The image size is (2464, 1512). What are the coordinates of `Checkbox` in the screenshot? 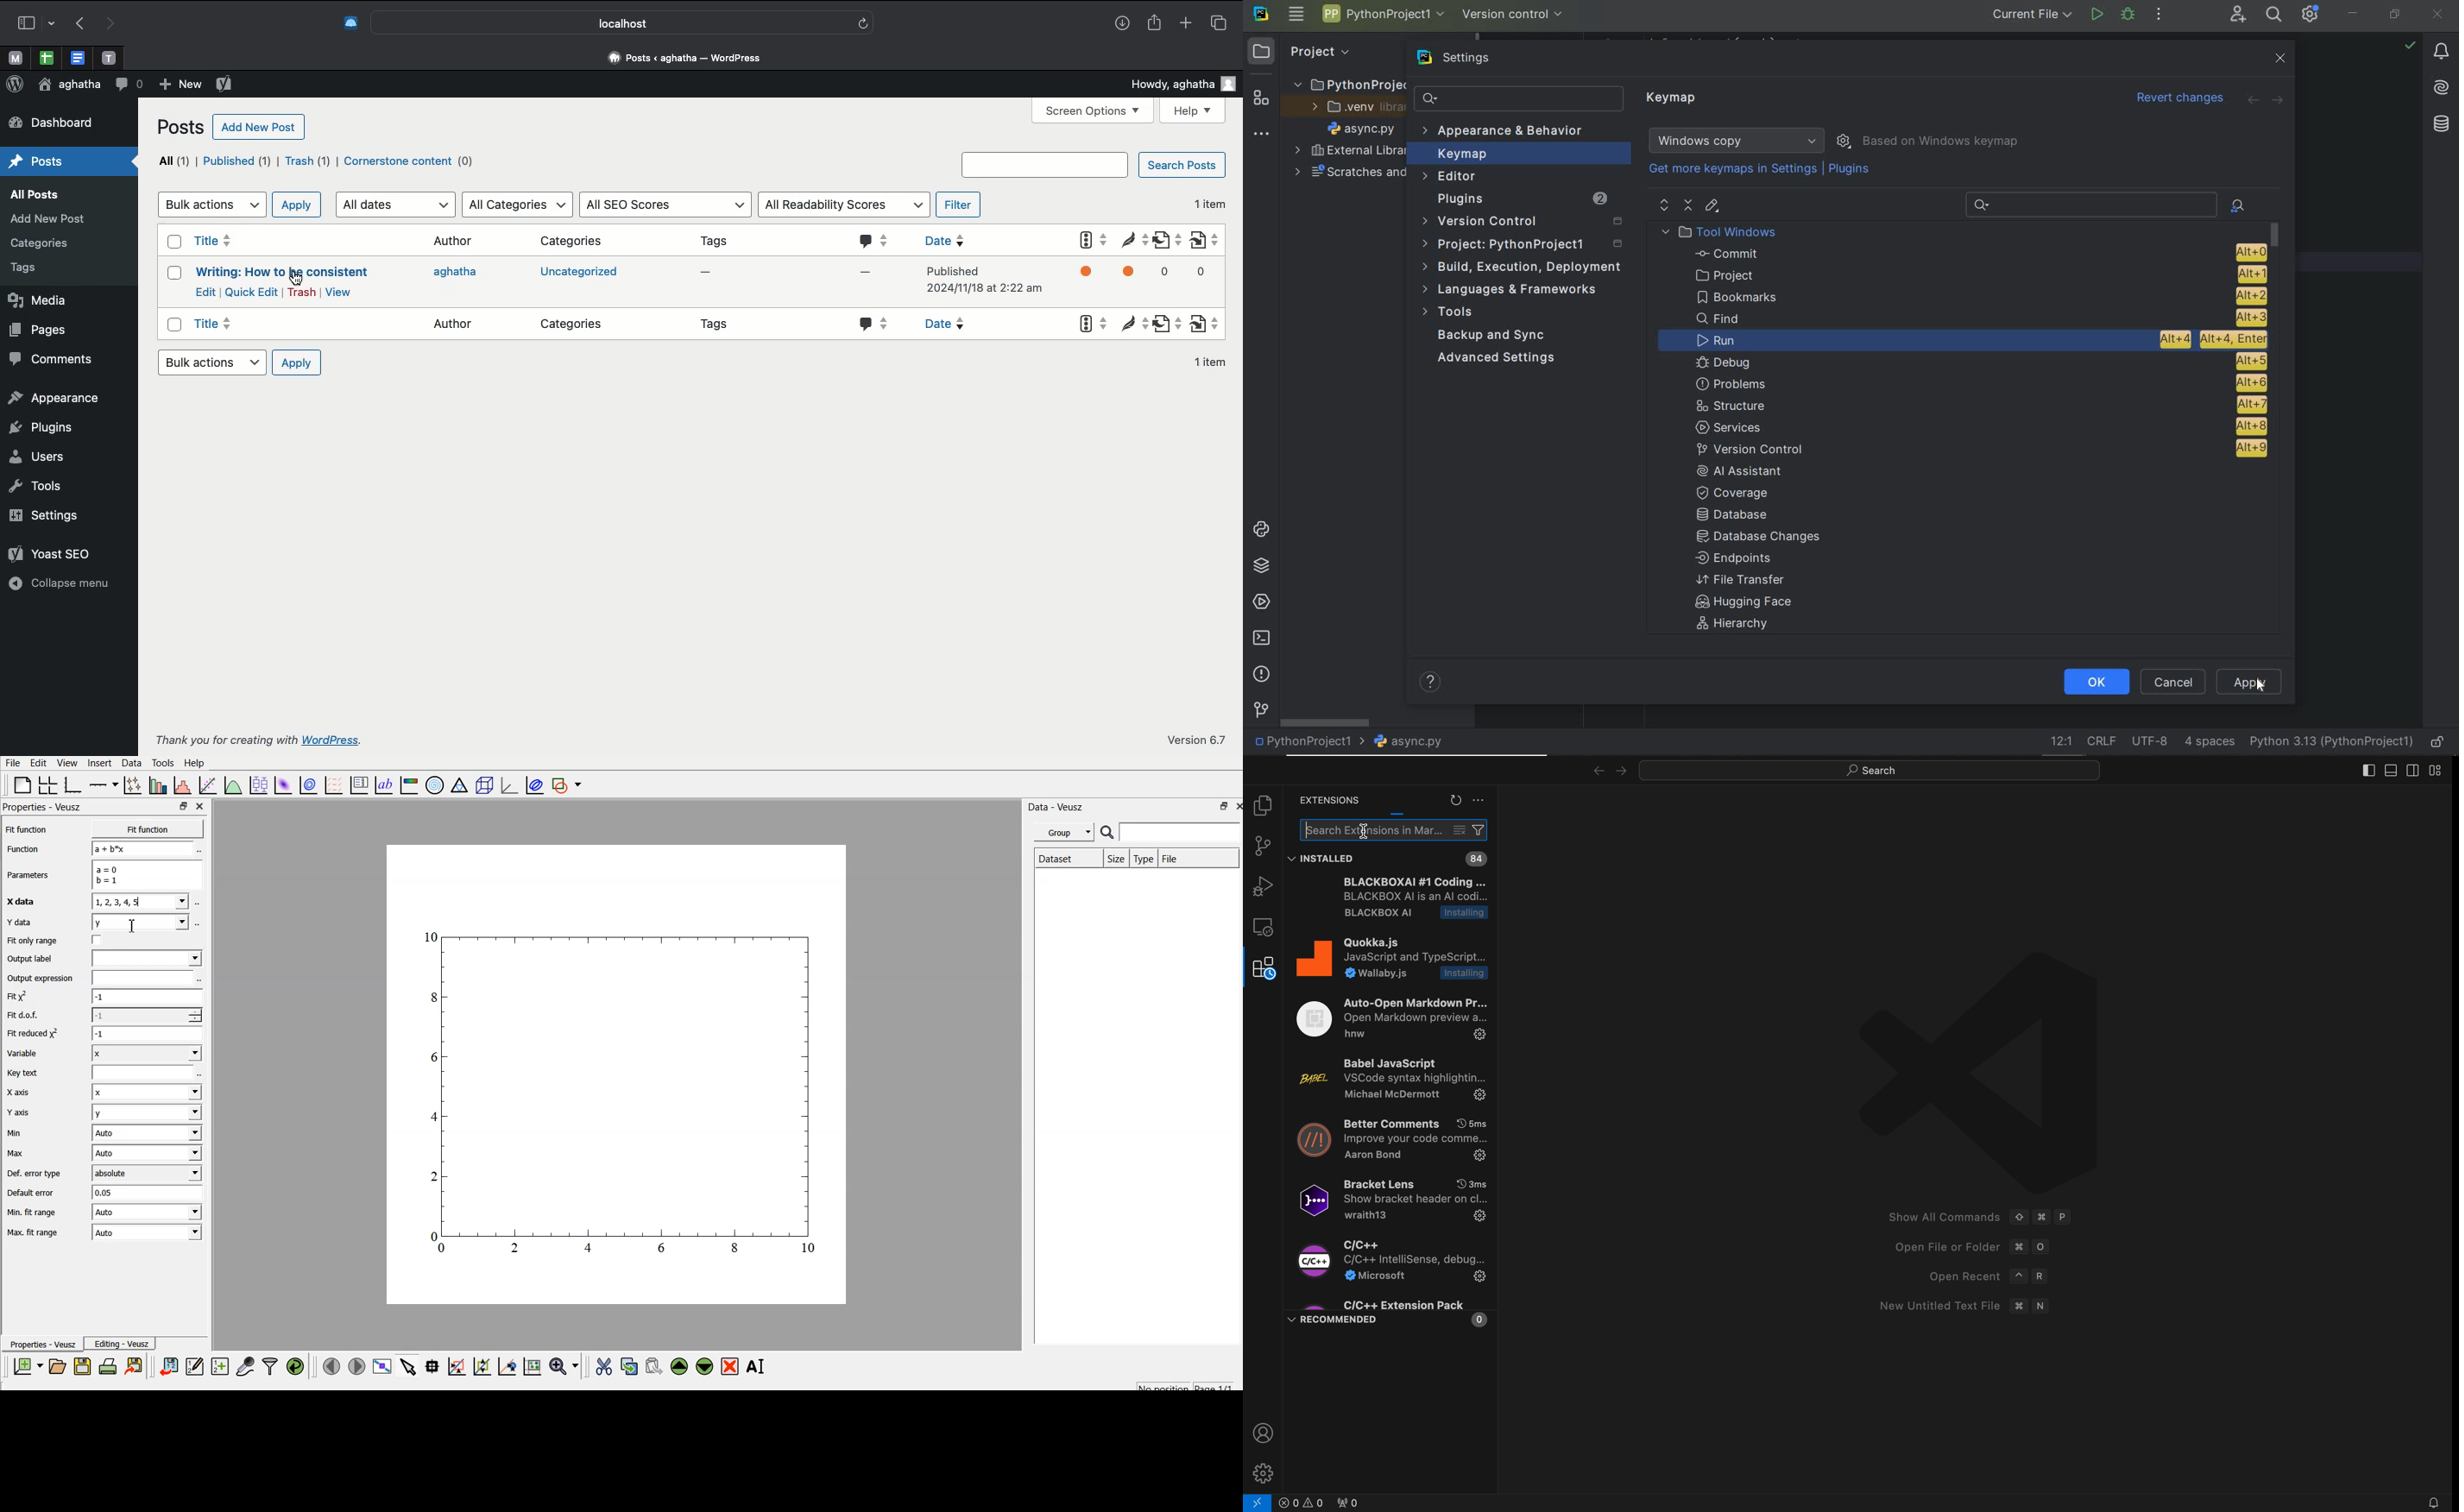 It's located at (175, 274).